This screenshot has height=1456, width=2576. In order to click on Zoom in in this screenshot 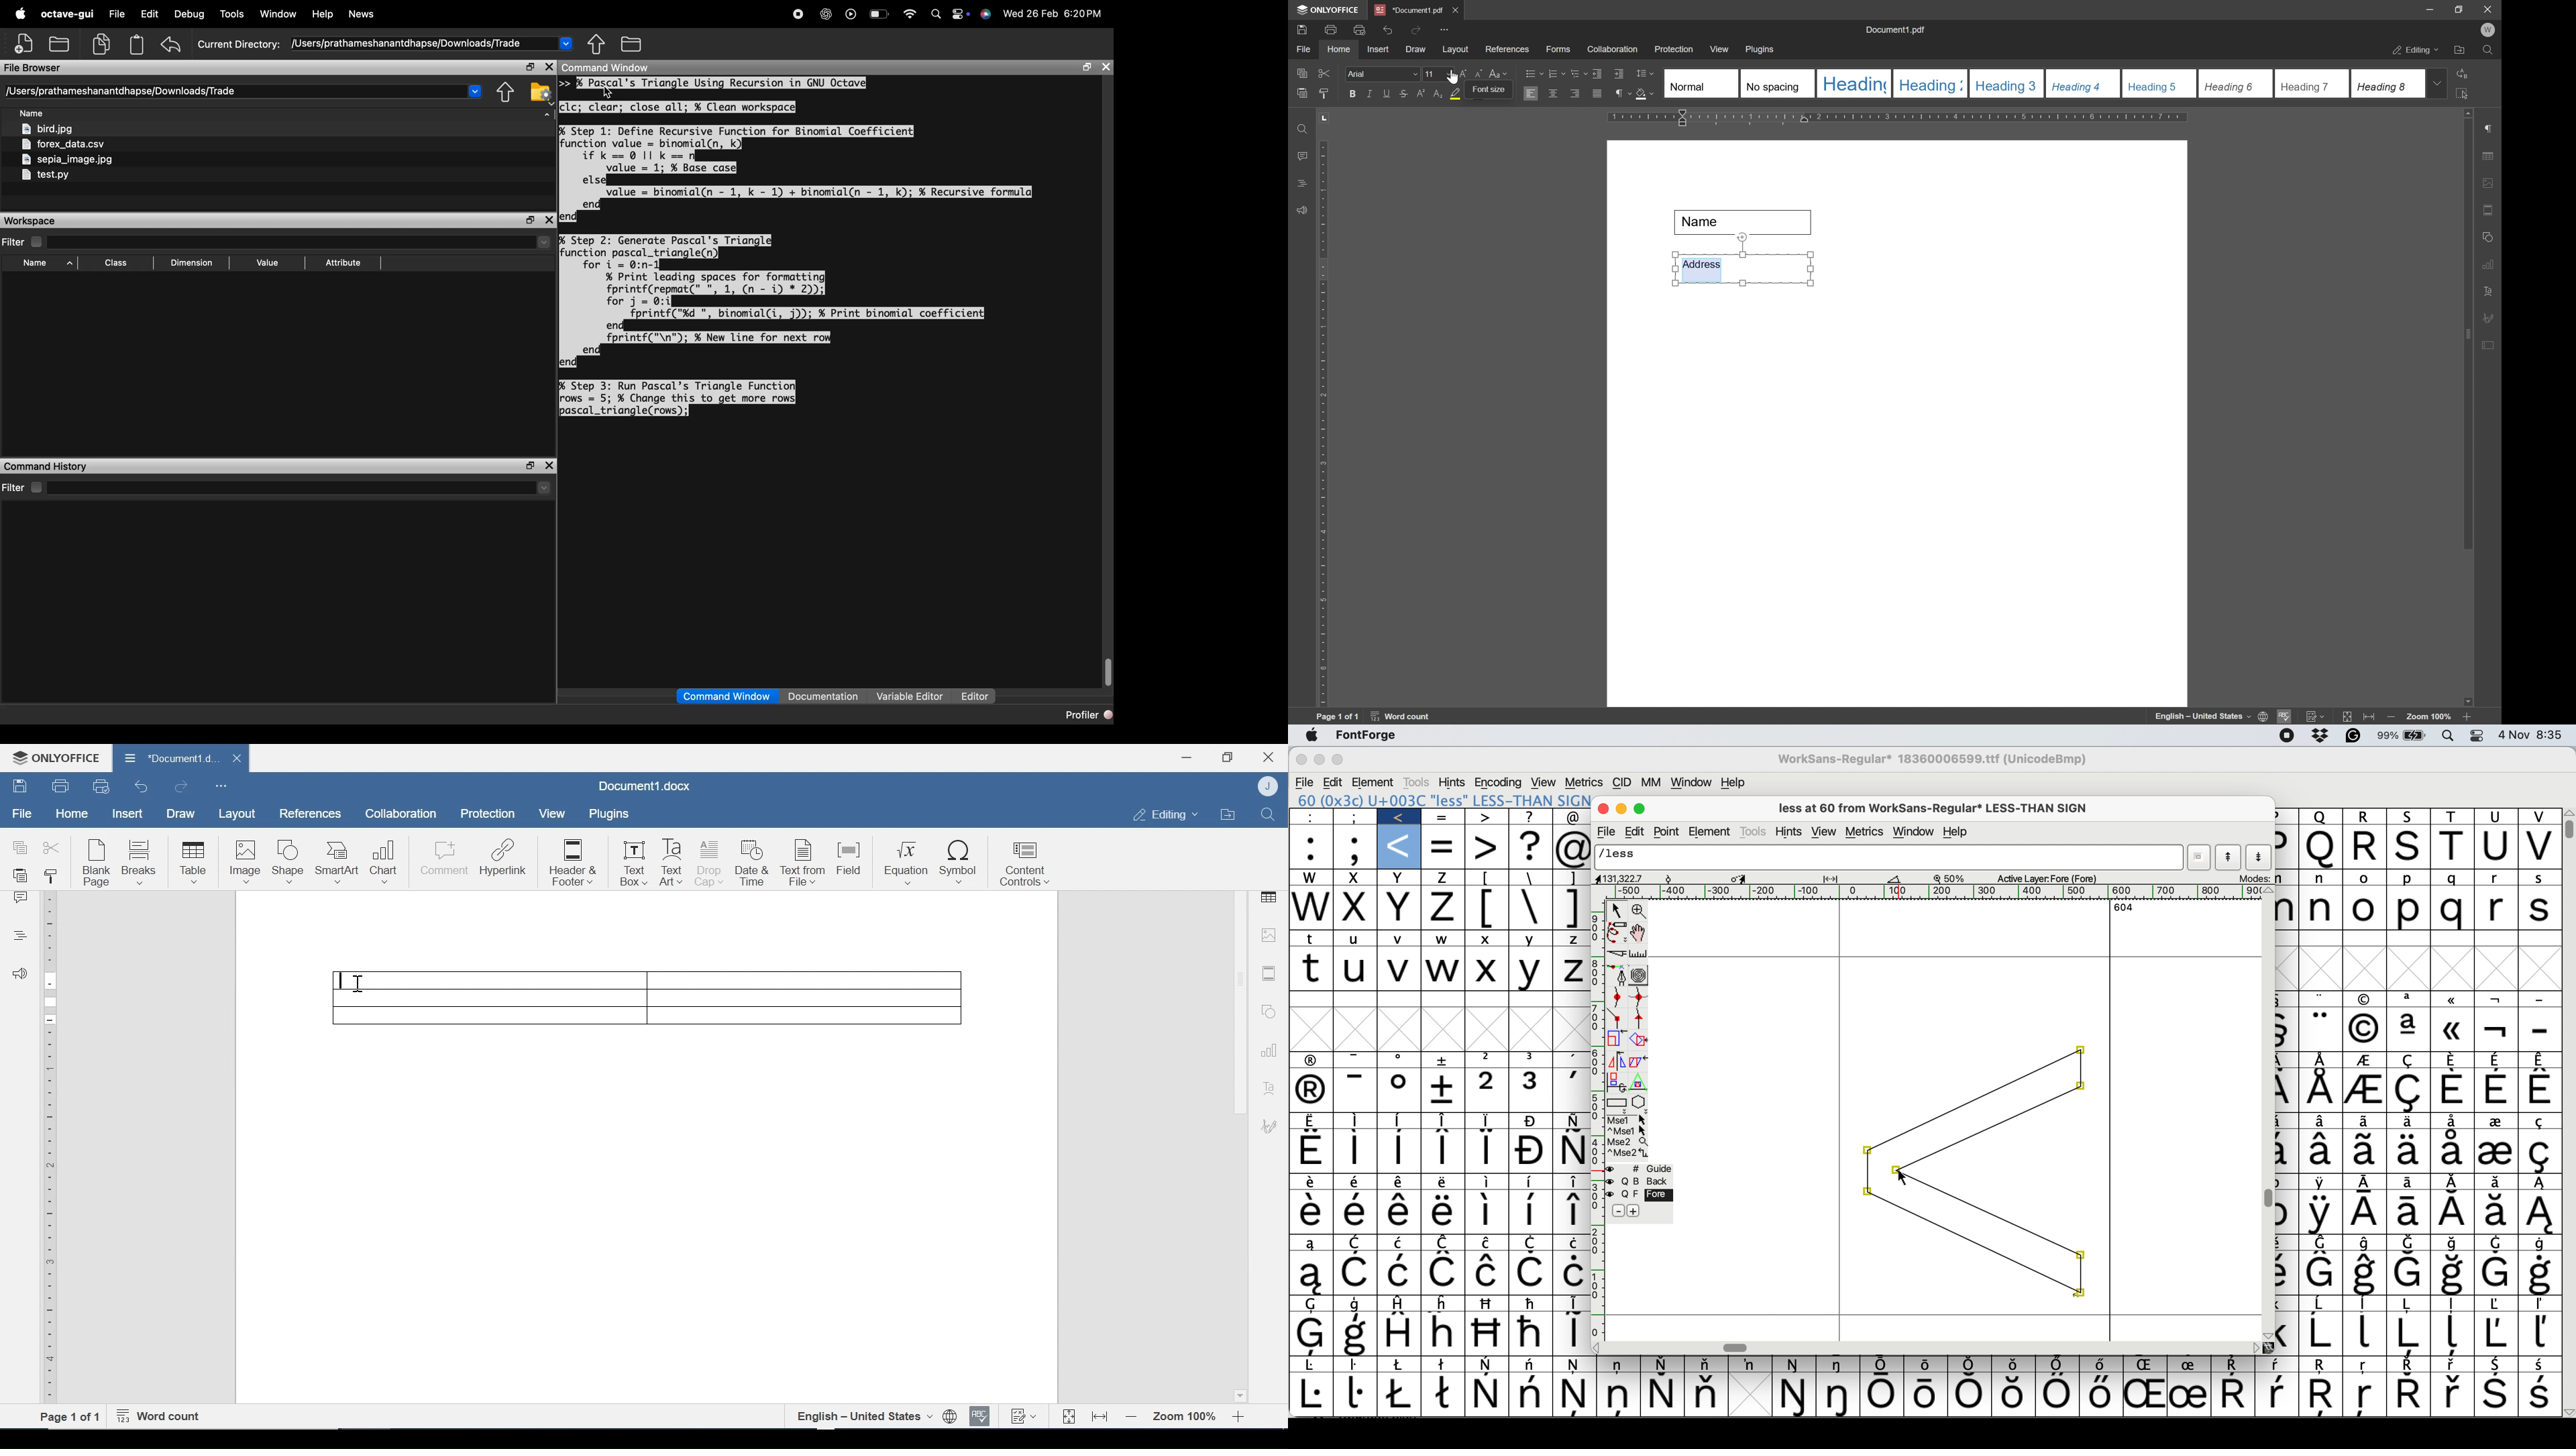, I will do `click(1241, 1417)`.